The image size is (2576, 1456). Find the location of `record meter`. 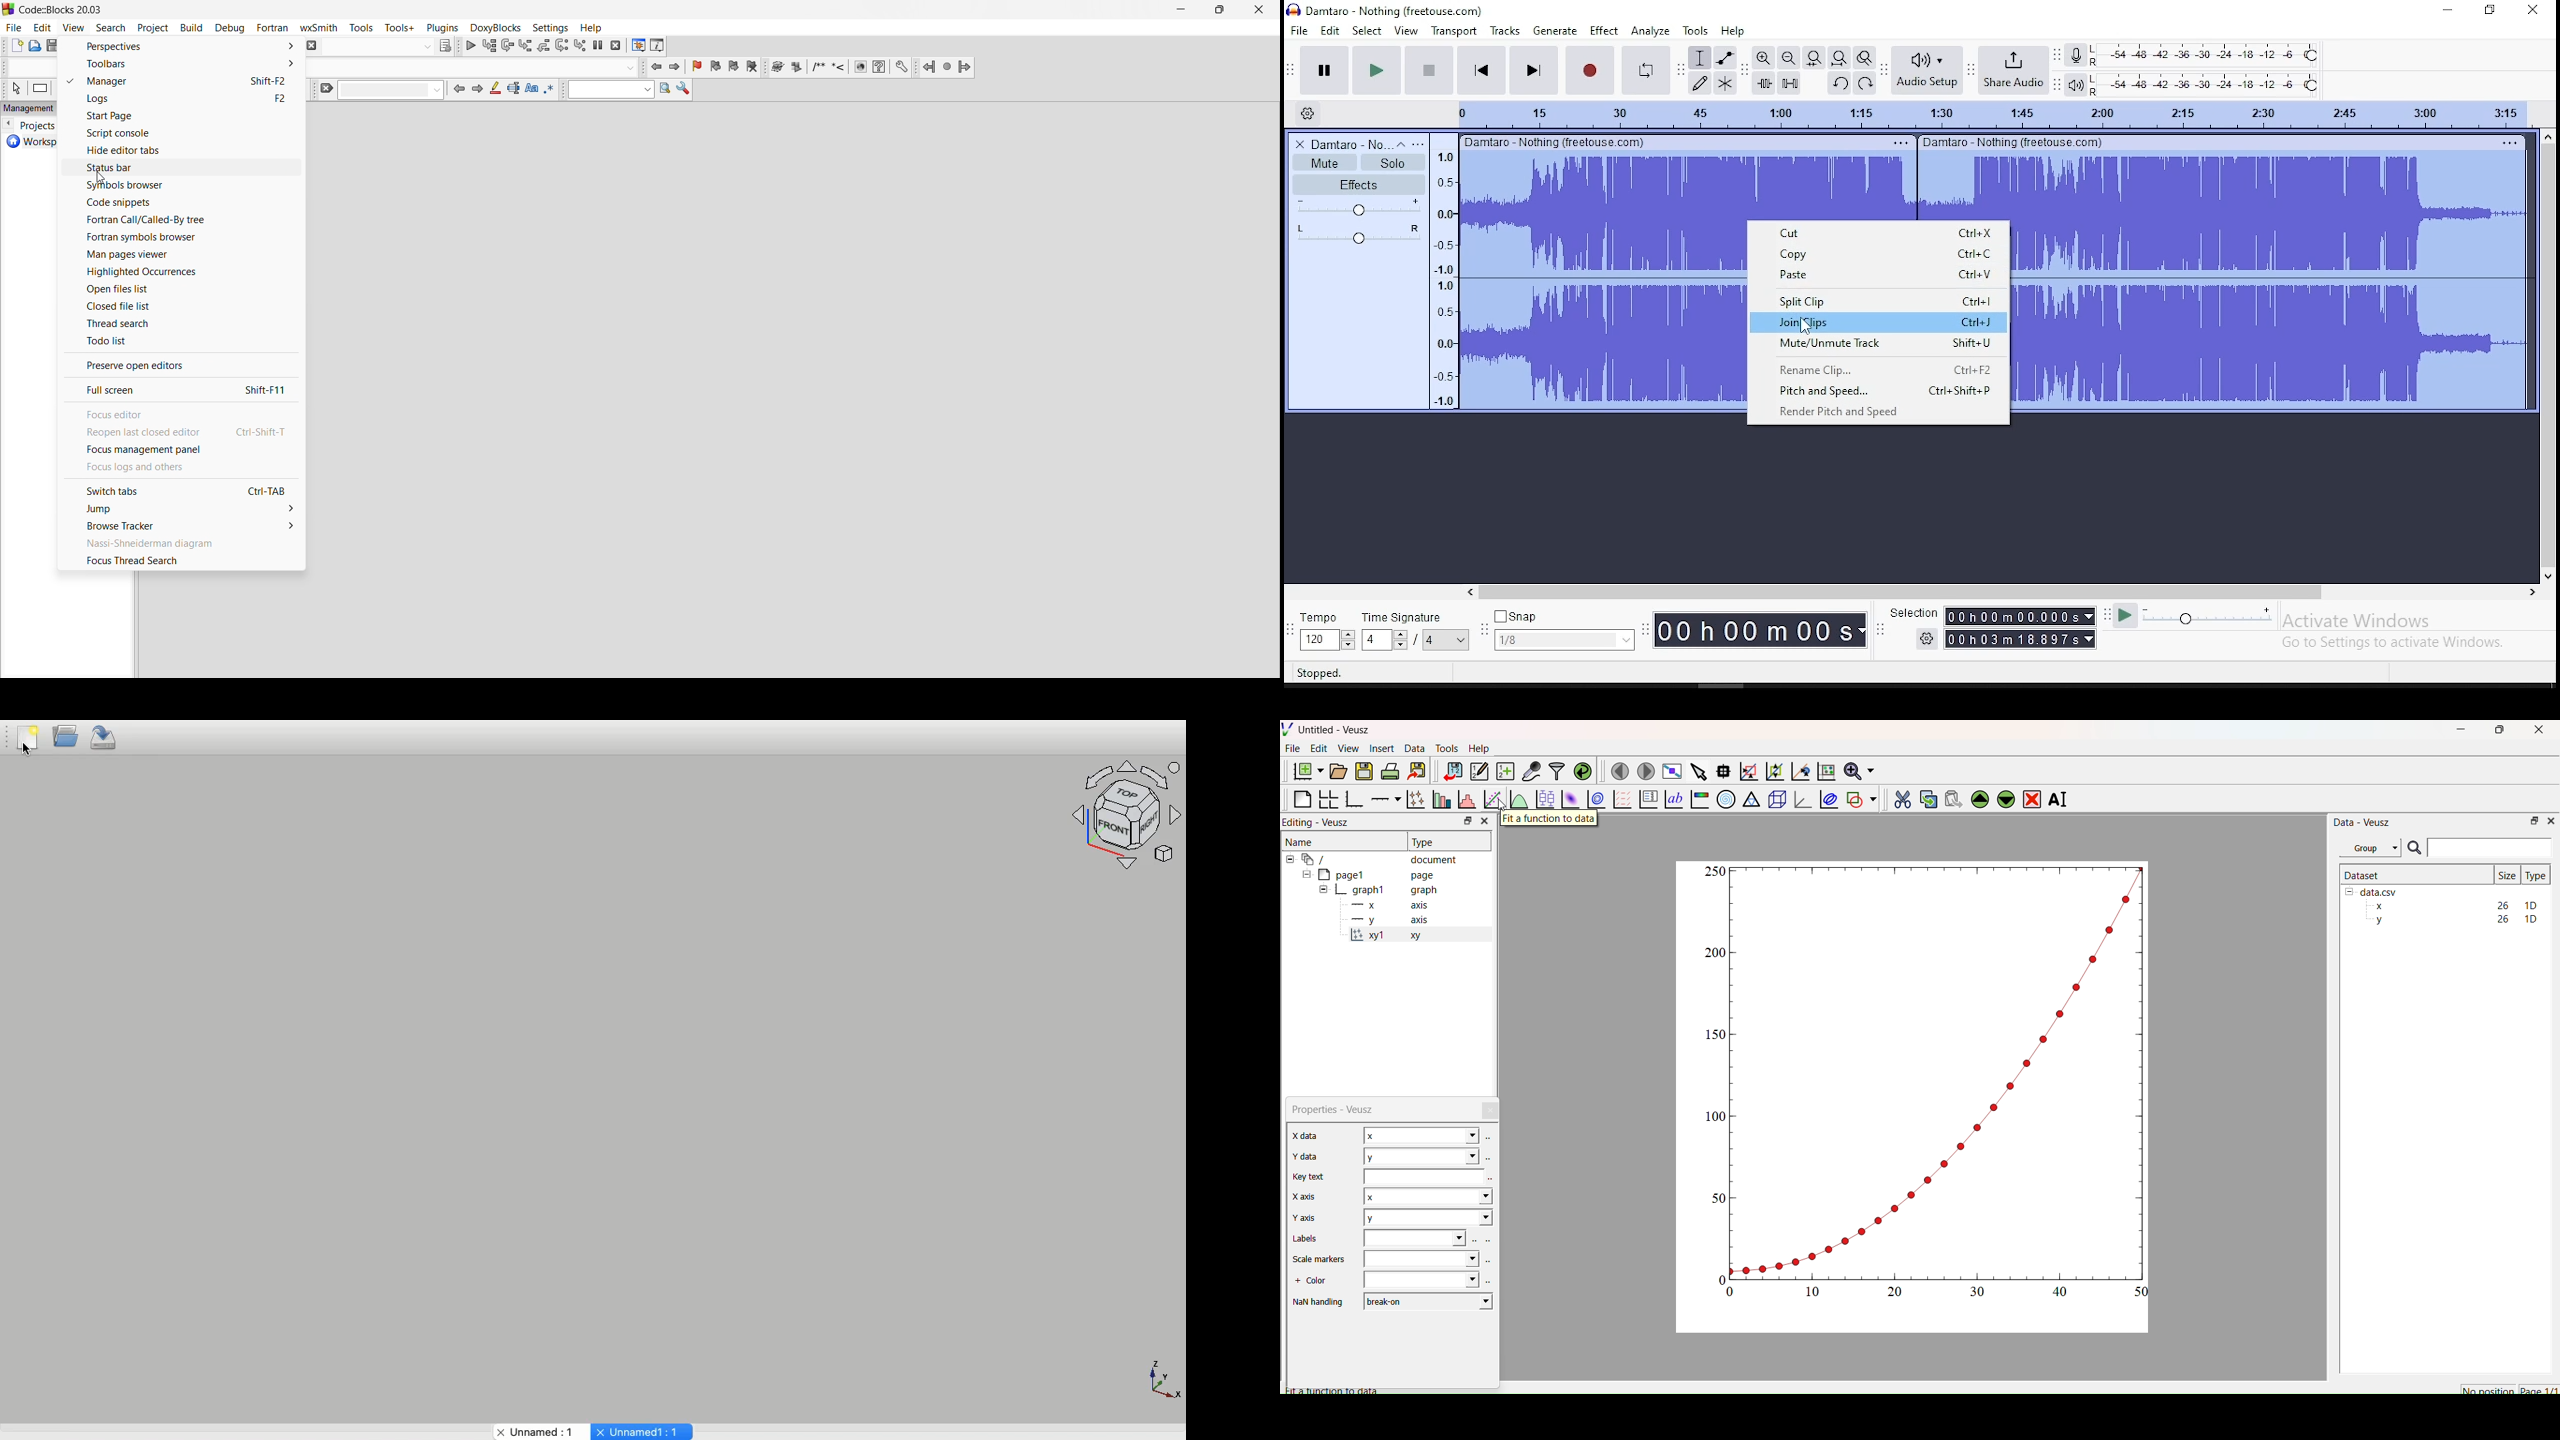

record meter is located at coordinates (2074, 56).